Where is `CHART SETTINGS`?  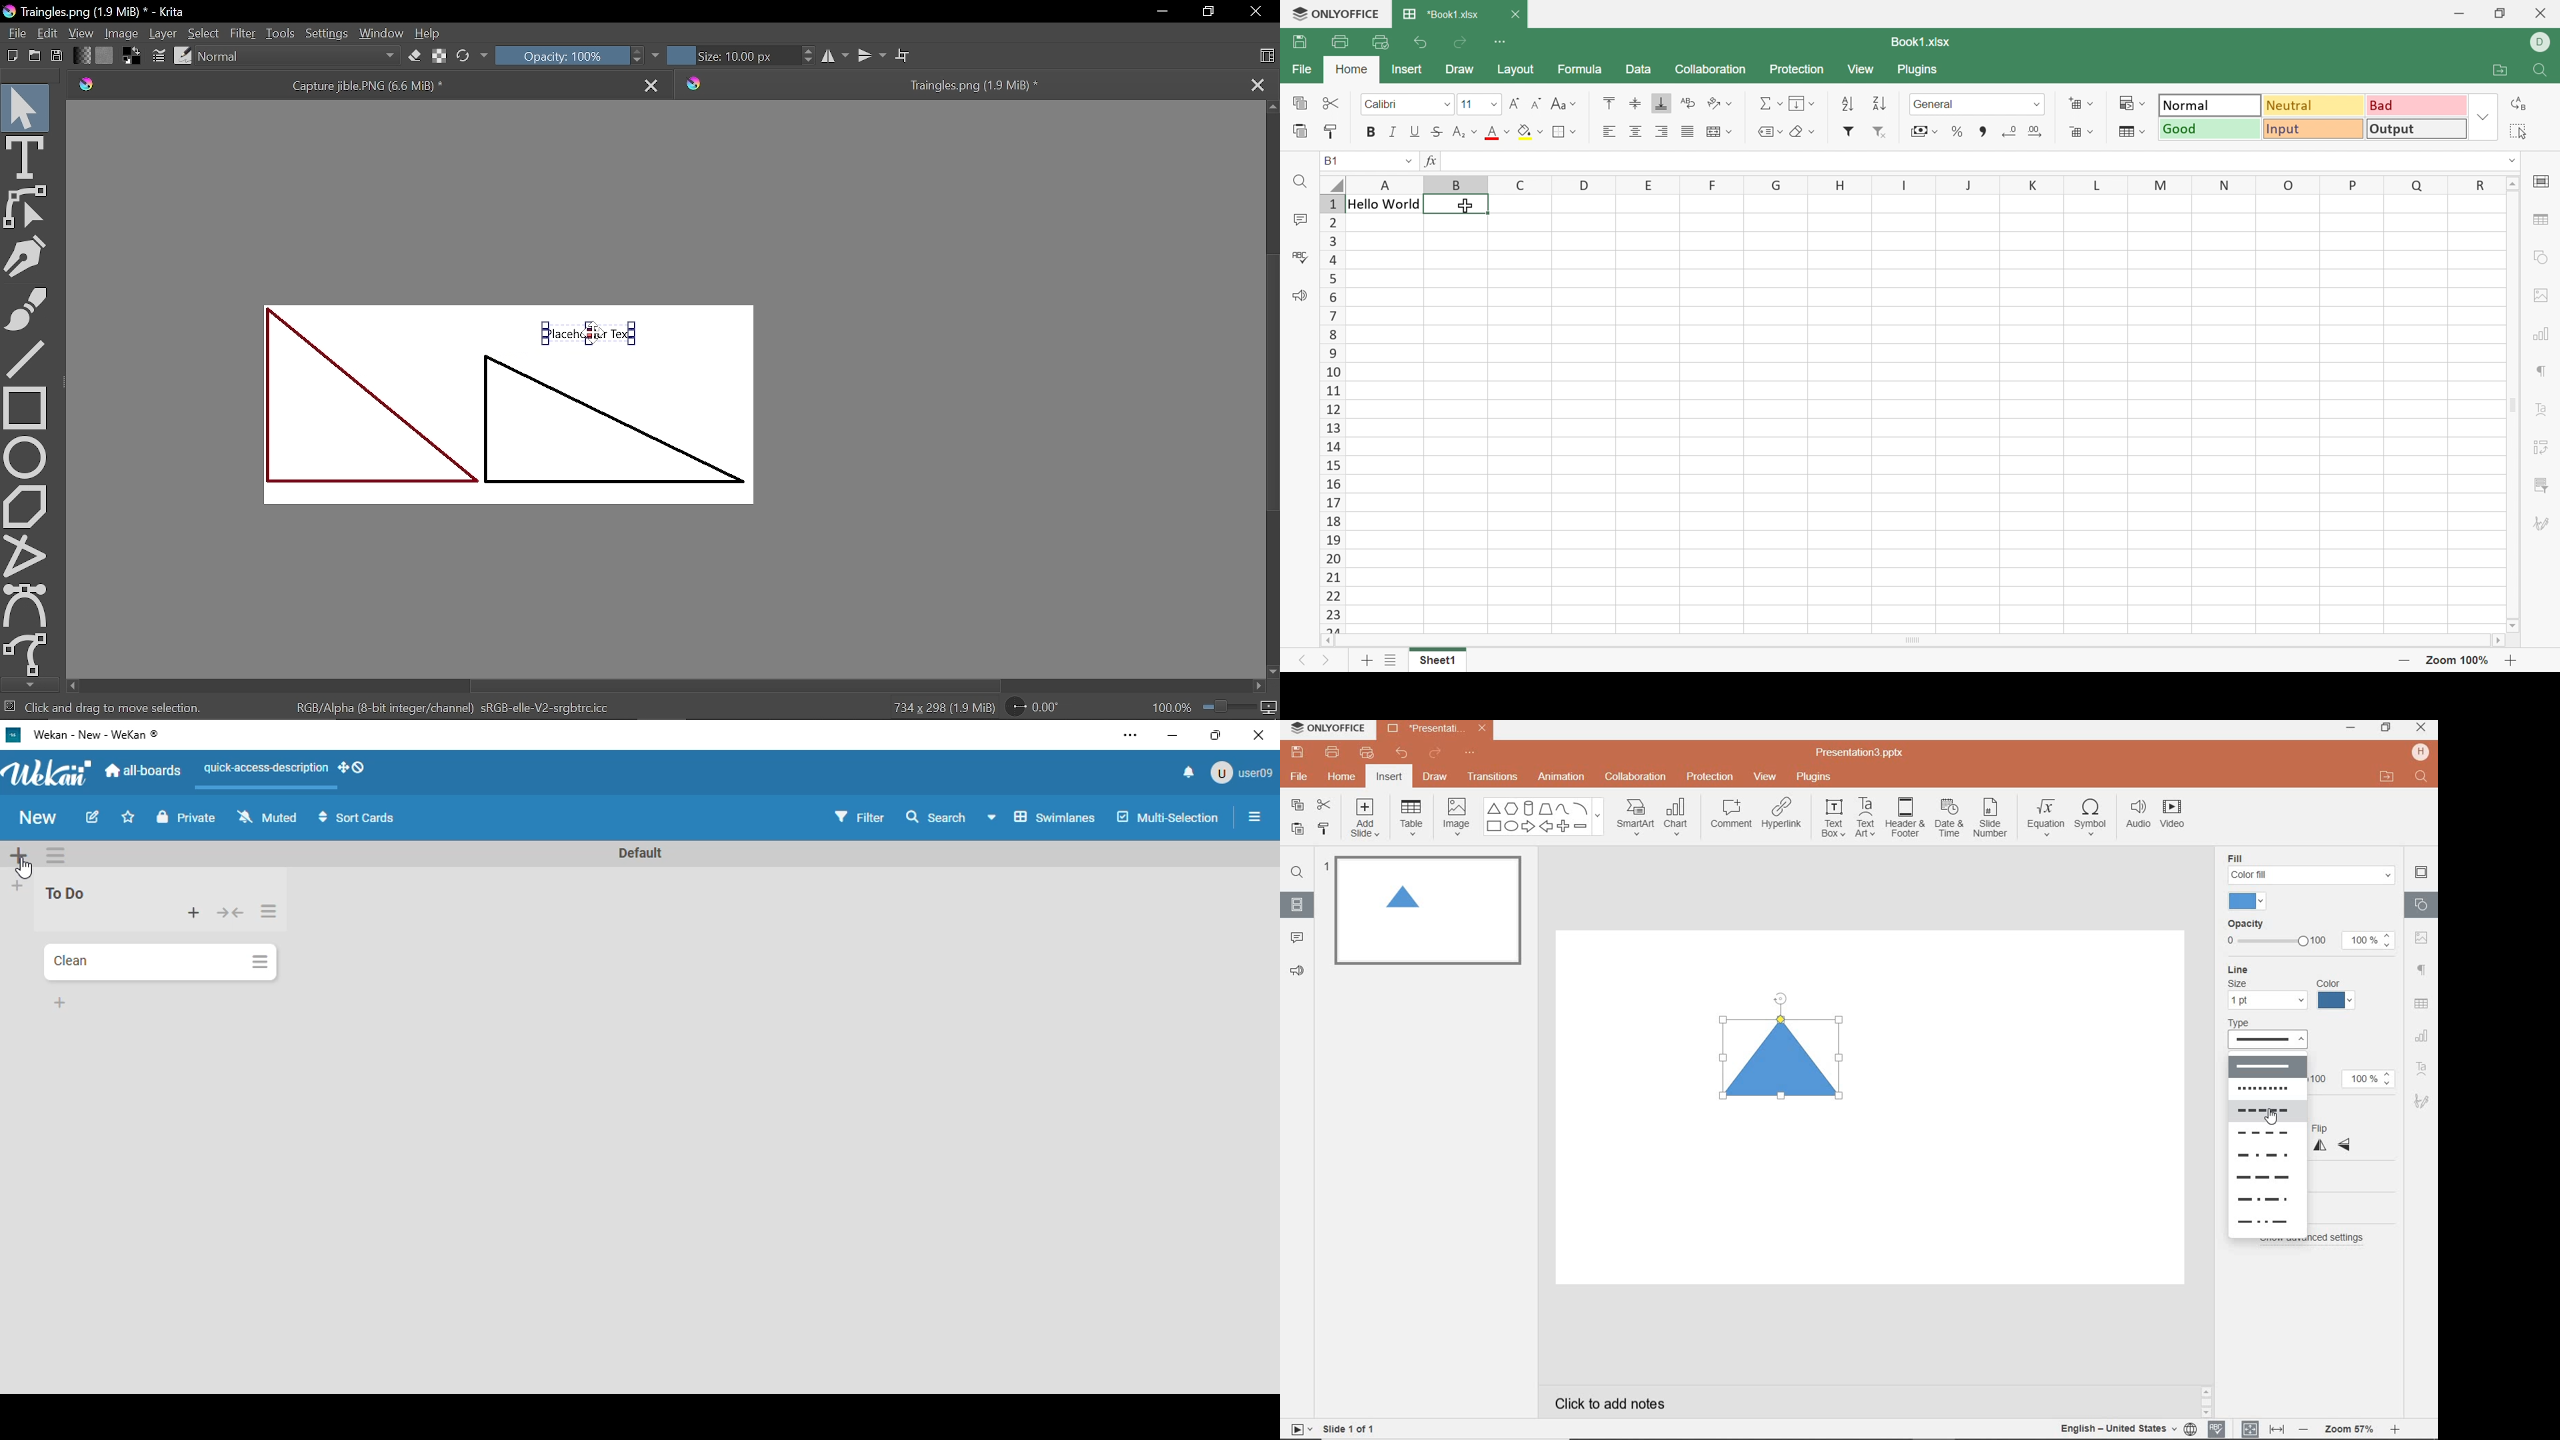
CHART SETTINGS is located at coordinates (2423, 1034).